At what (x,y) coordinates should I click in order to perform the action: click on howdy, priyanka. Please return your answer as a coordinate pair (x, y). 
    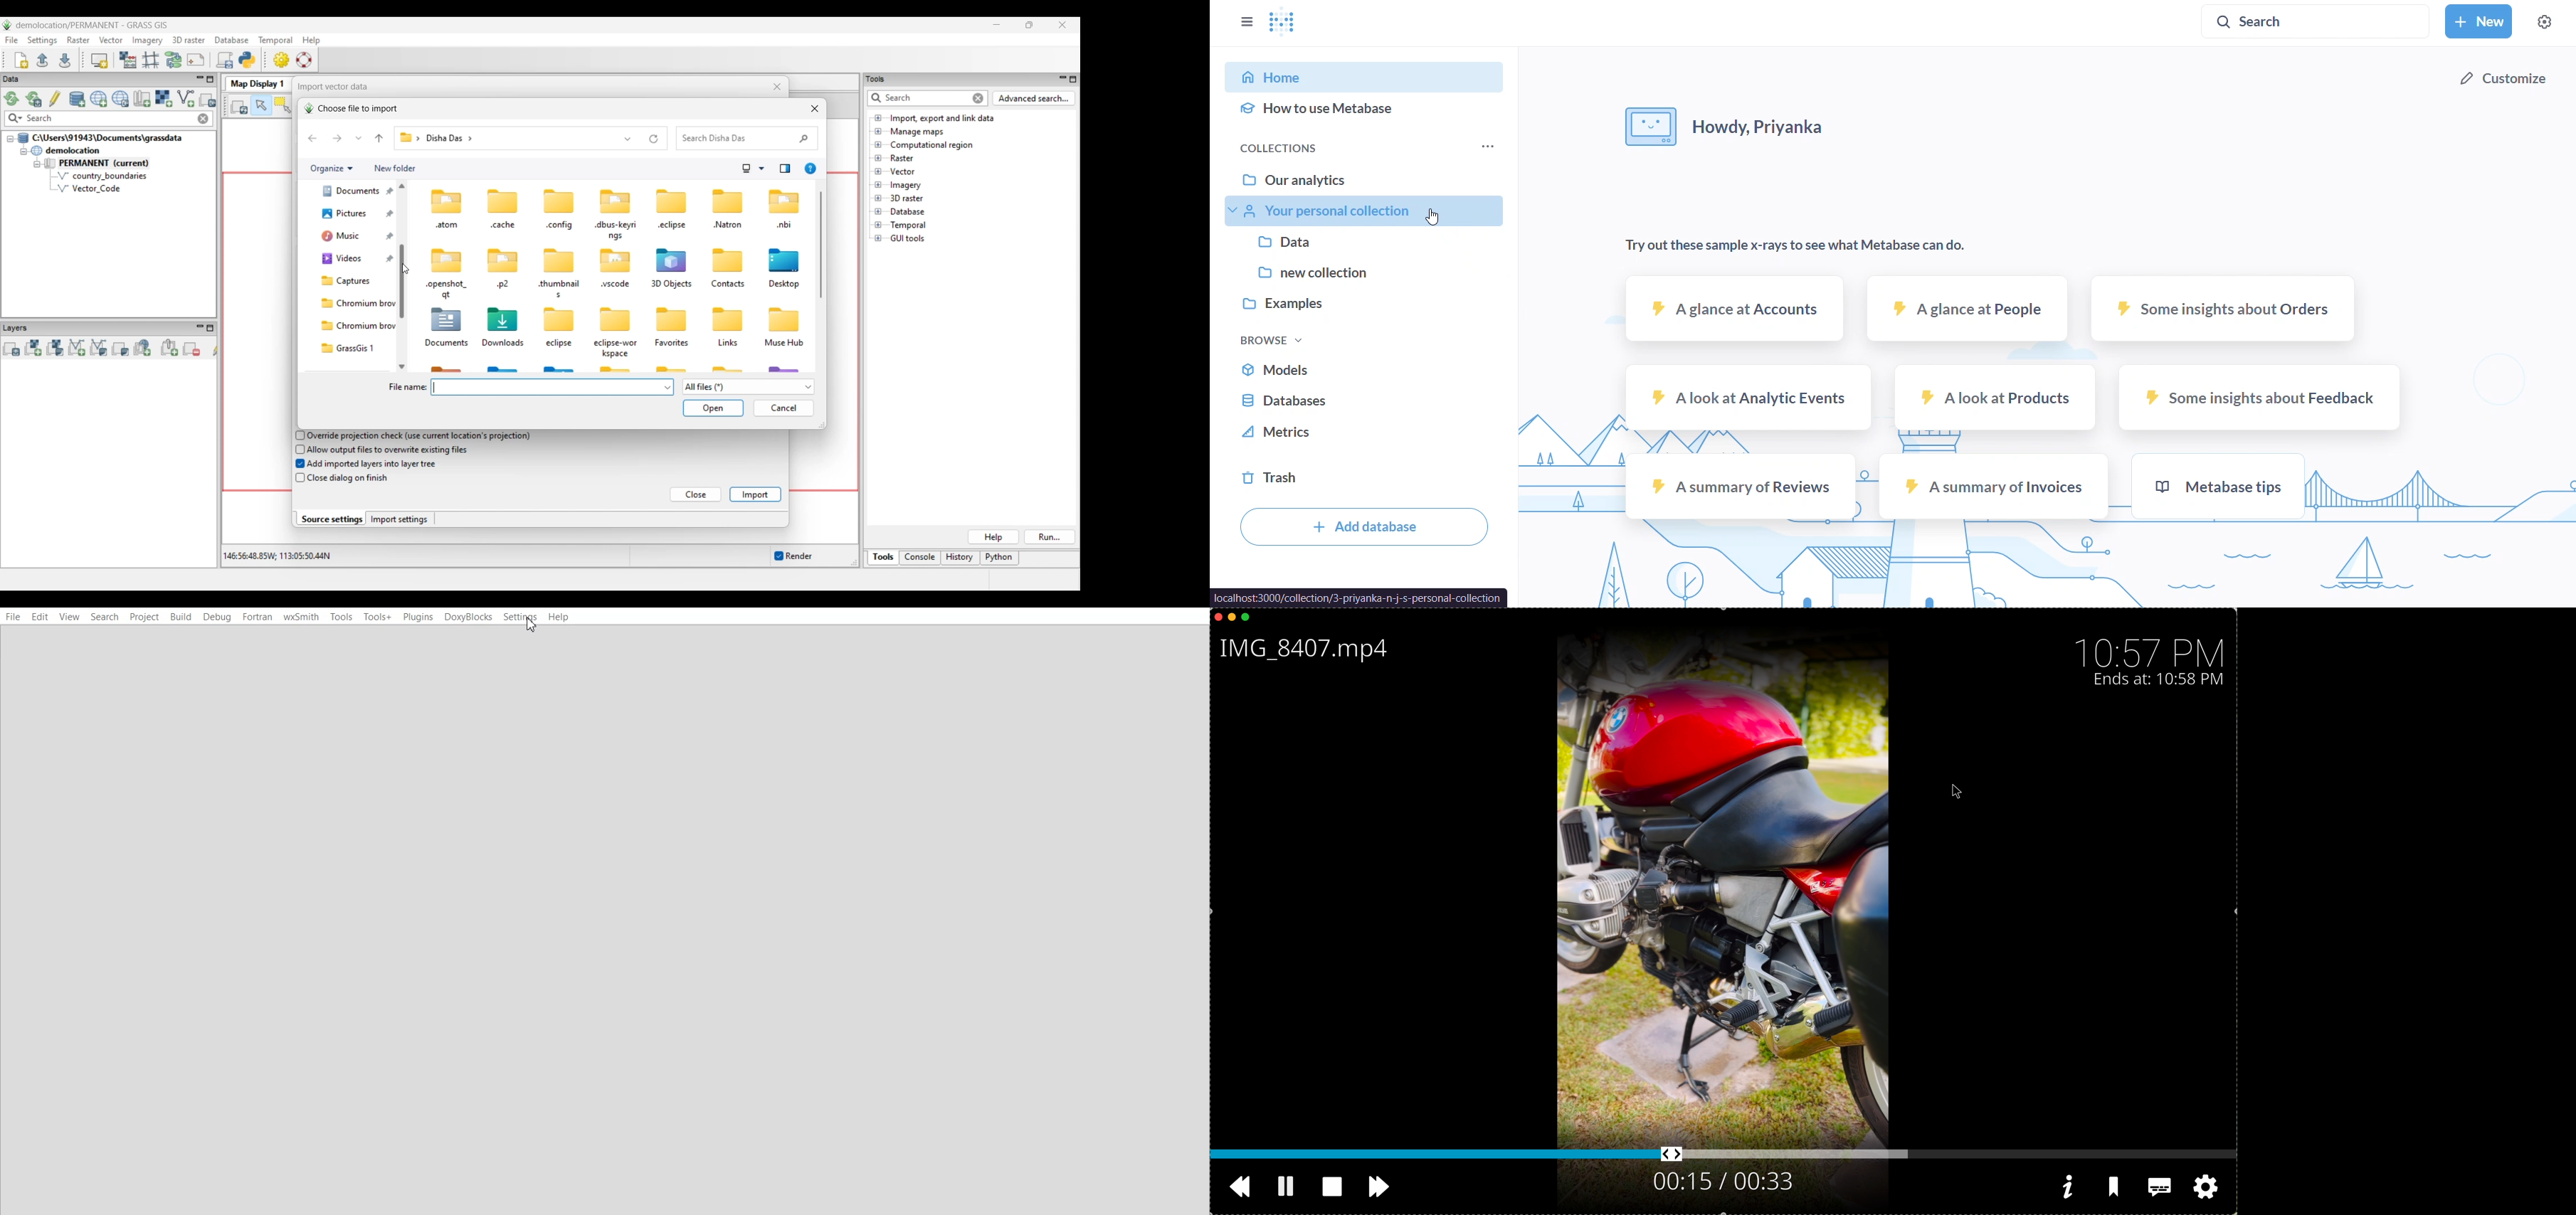
    Looking at the image, I should click on (1728, 128).